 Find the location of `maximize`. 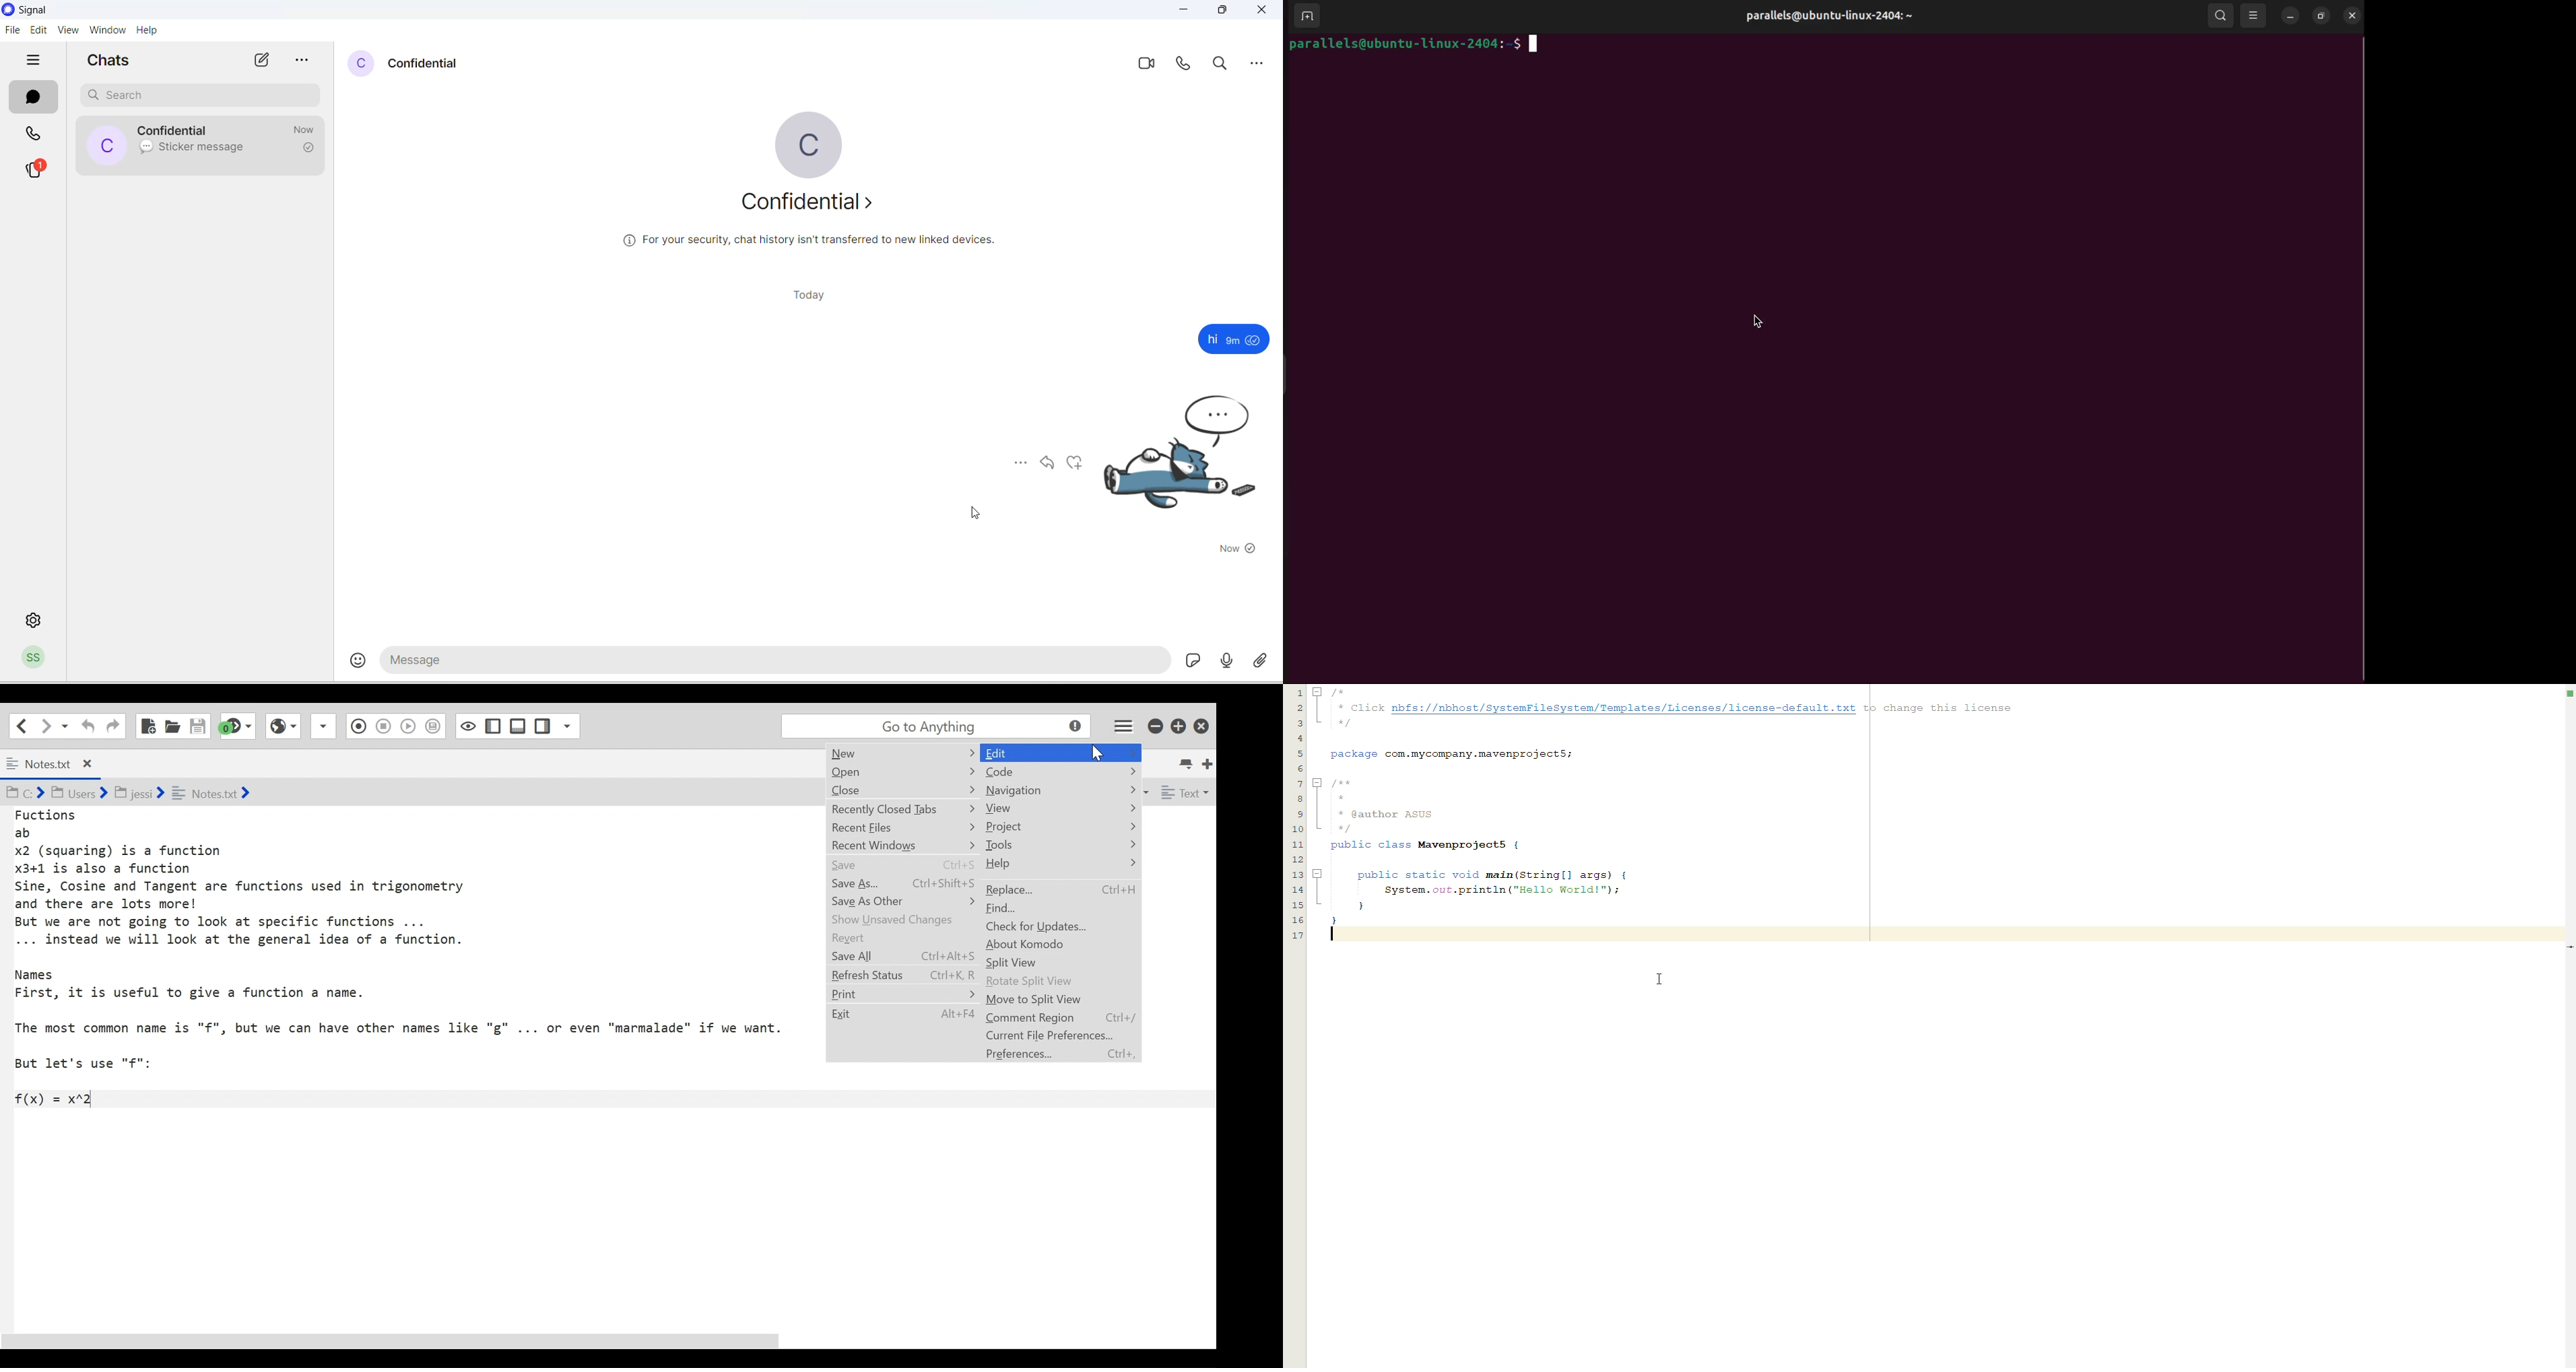

maximize is located at coordinates (1225, 12).